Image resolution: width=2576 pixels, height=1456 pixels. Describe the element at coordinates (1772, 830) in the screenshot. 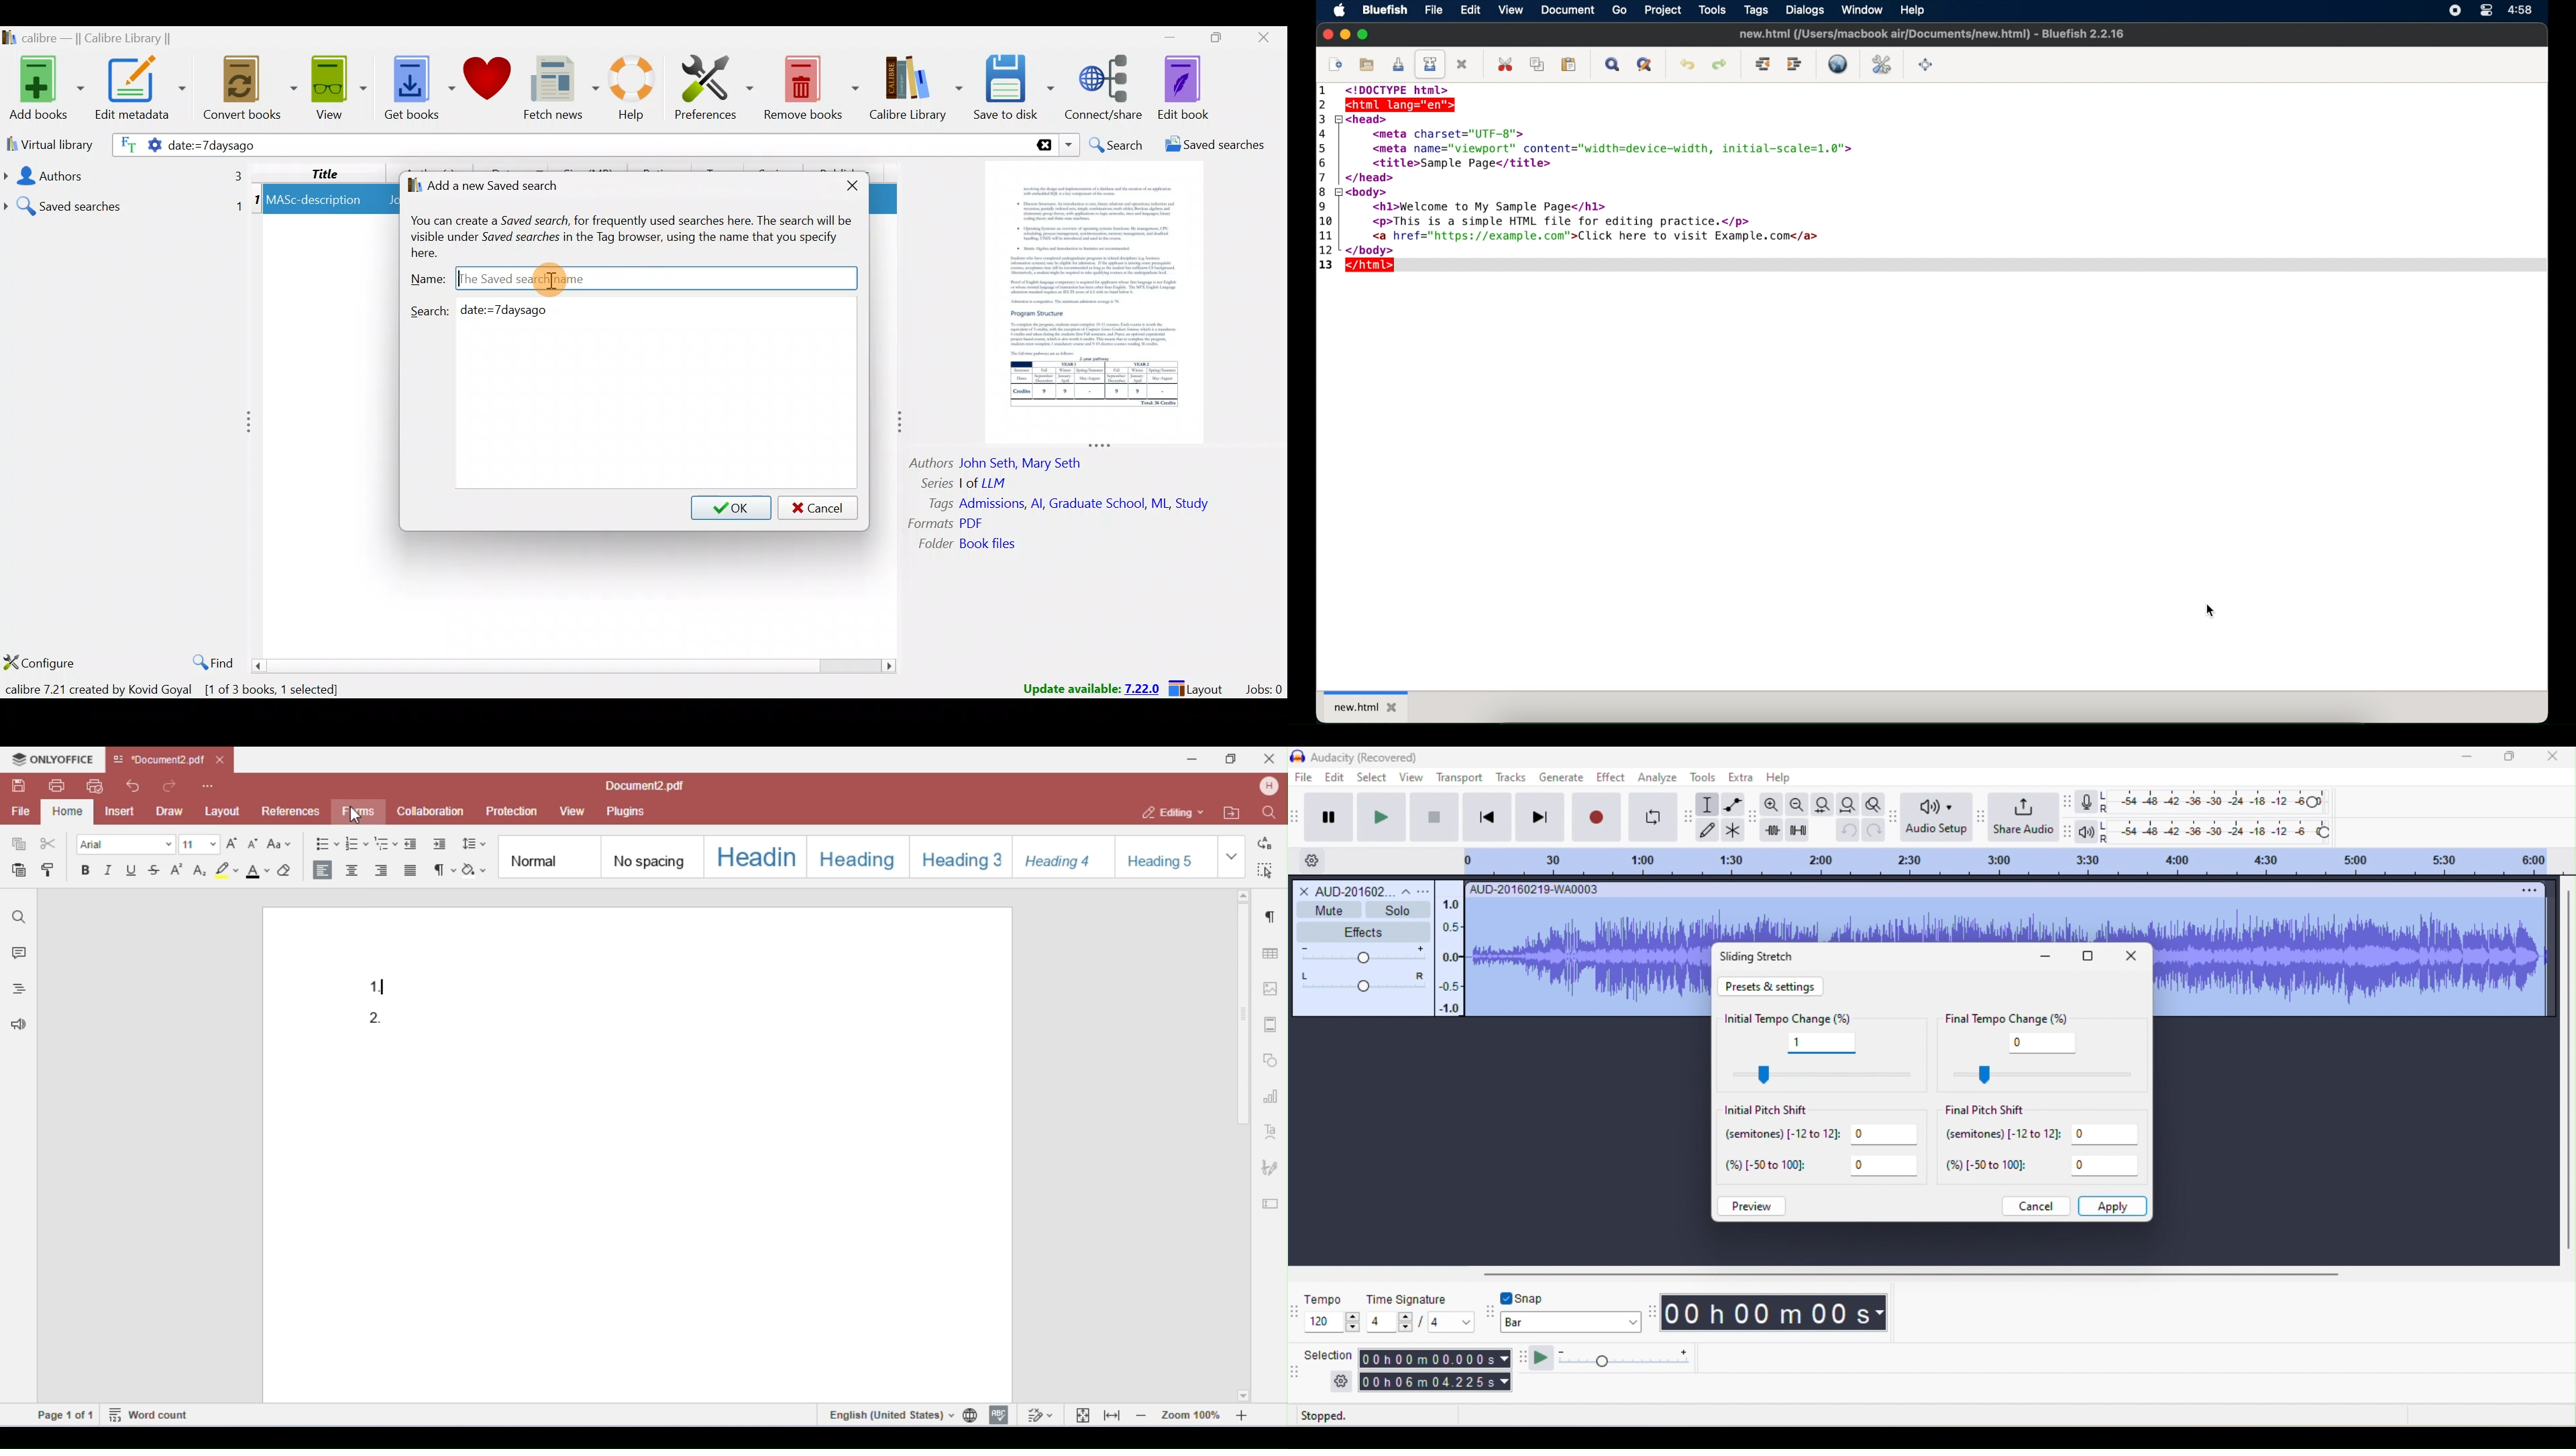

I see `trim audio outside selection` at that location.